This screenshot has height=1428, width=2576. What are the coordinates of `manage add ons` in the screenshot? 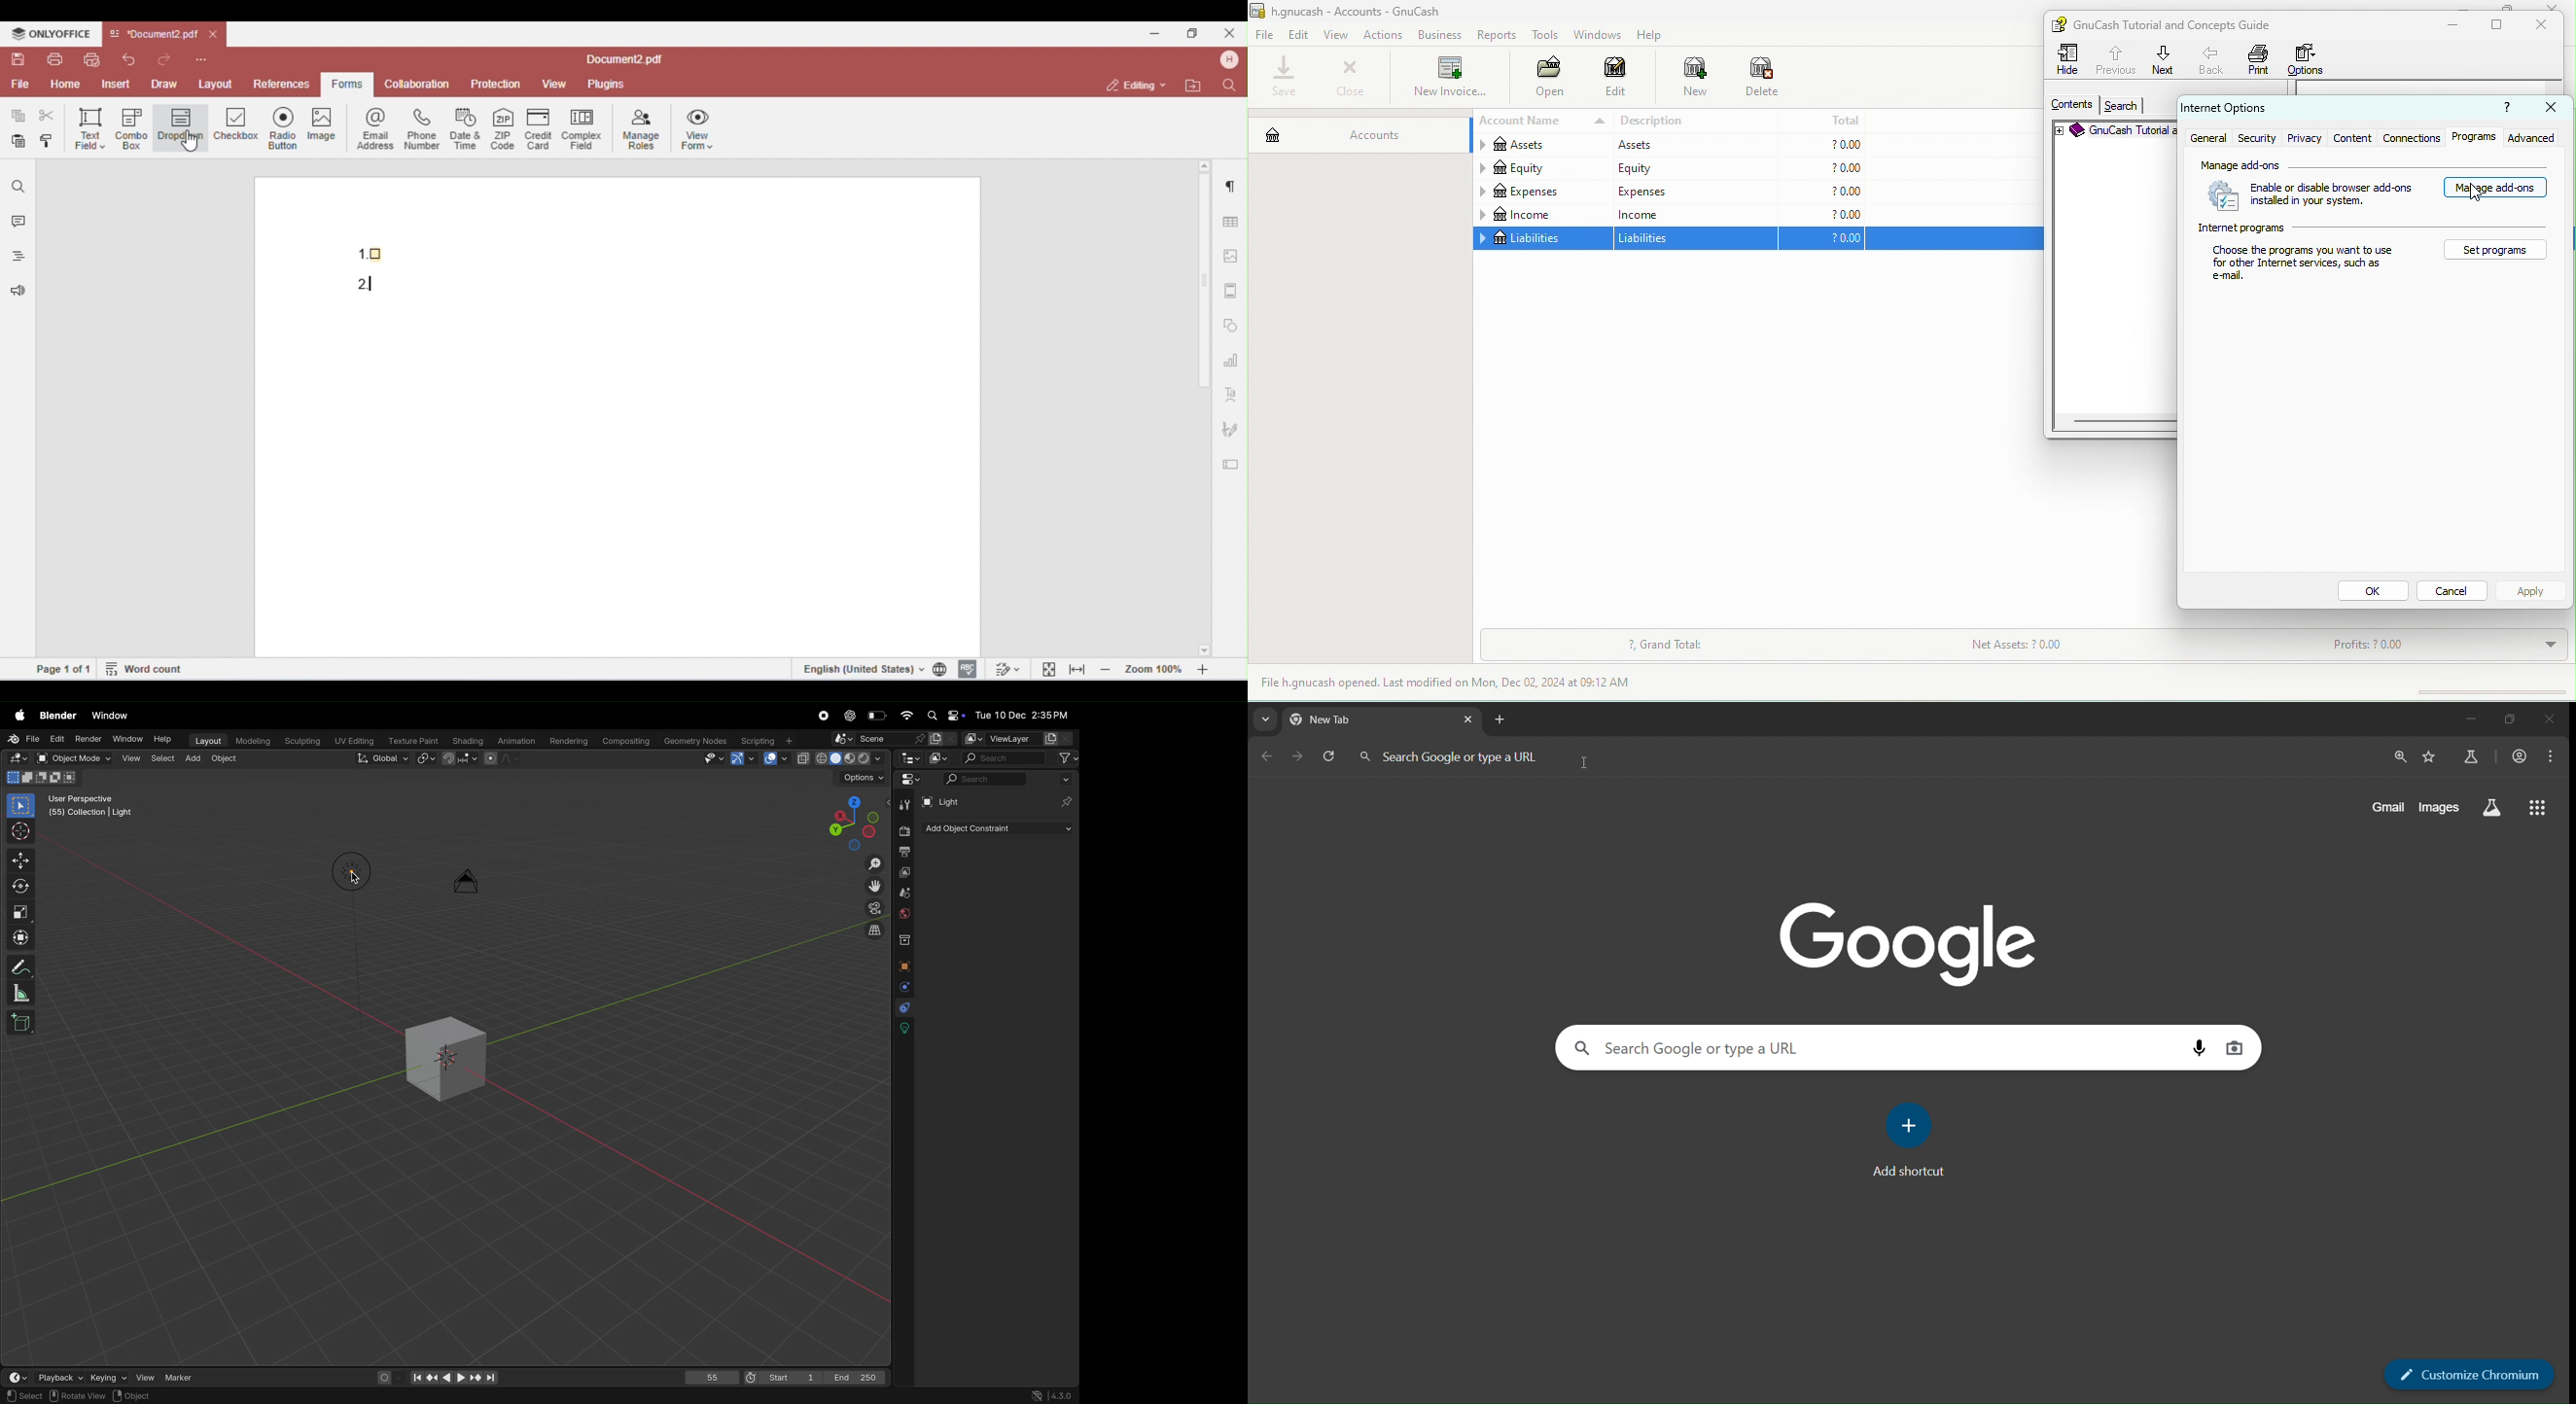 It's located at (2377, 163).